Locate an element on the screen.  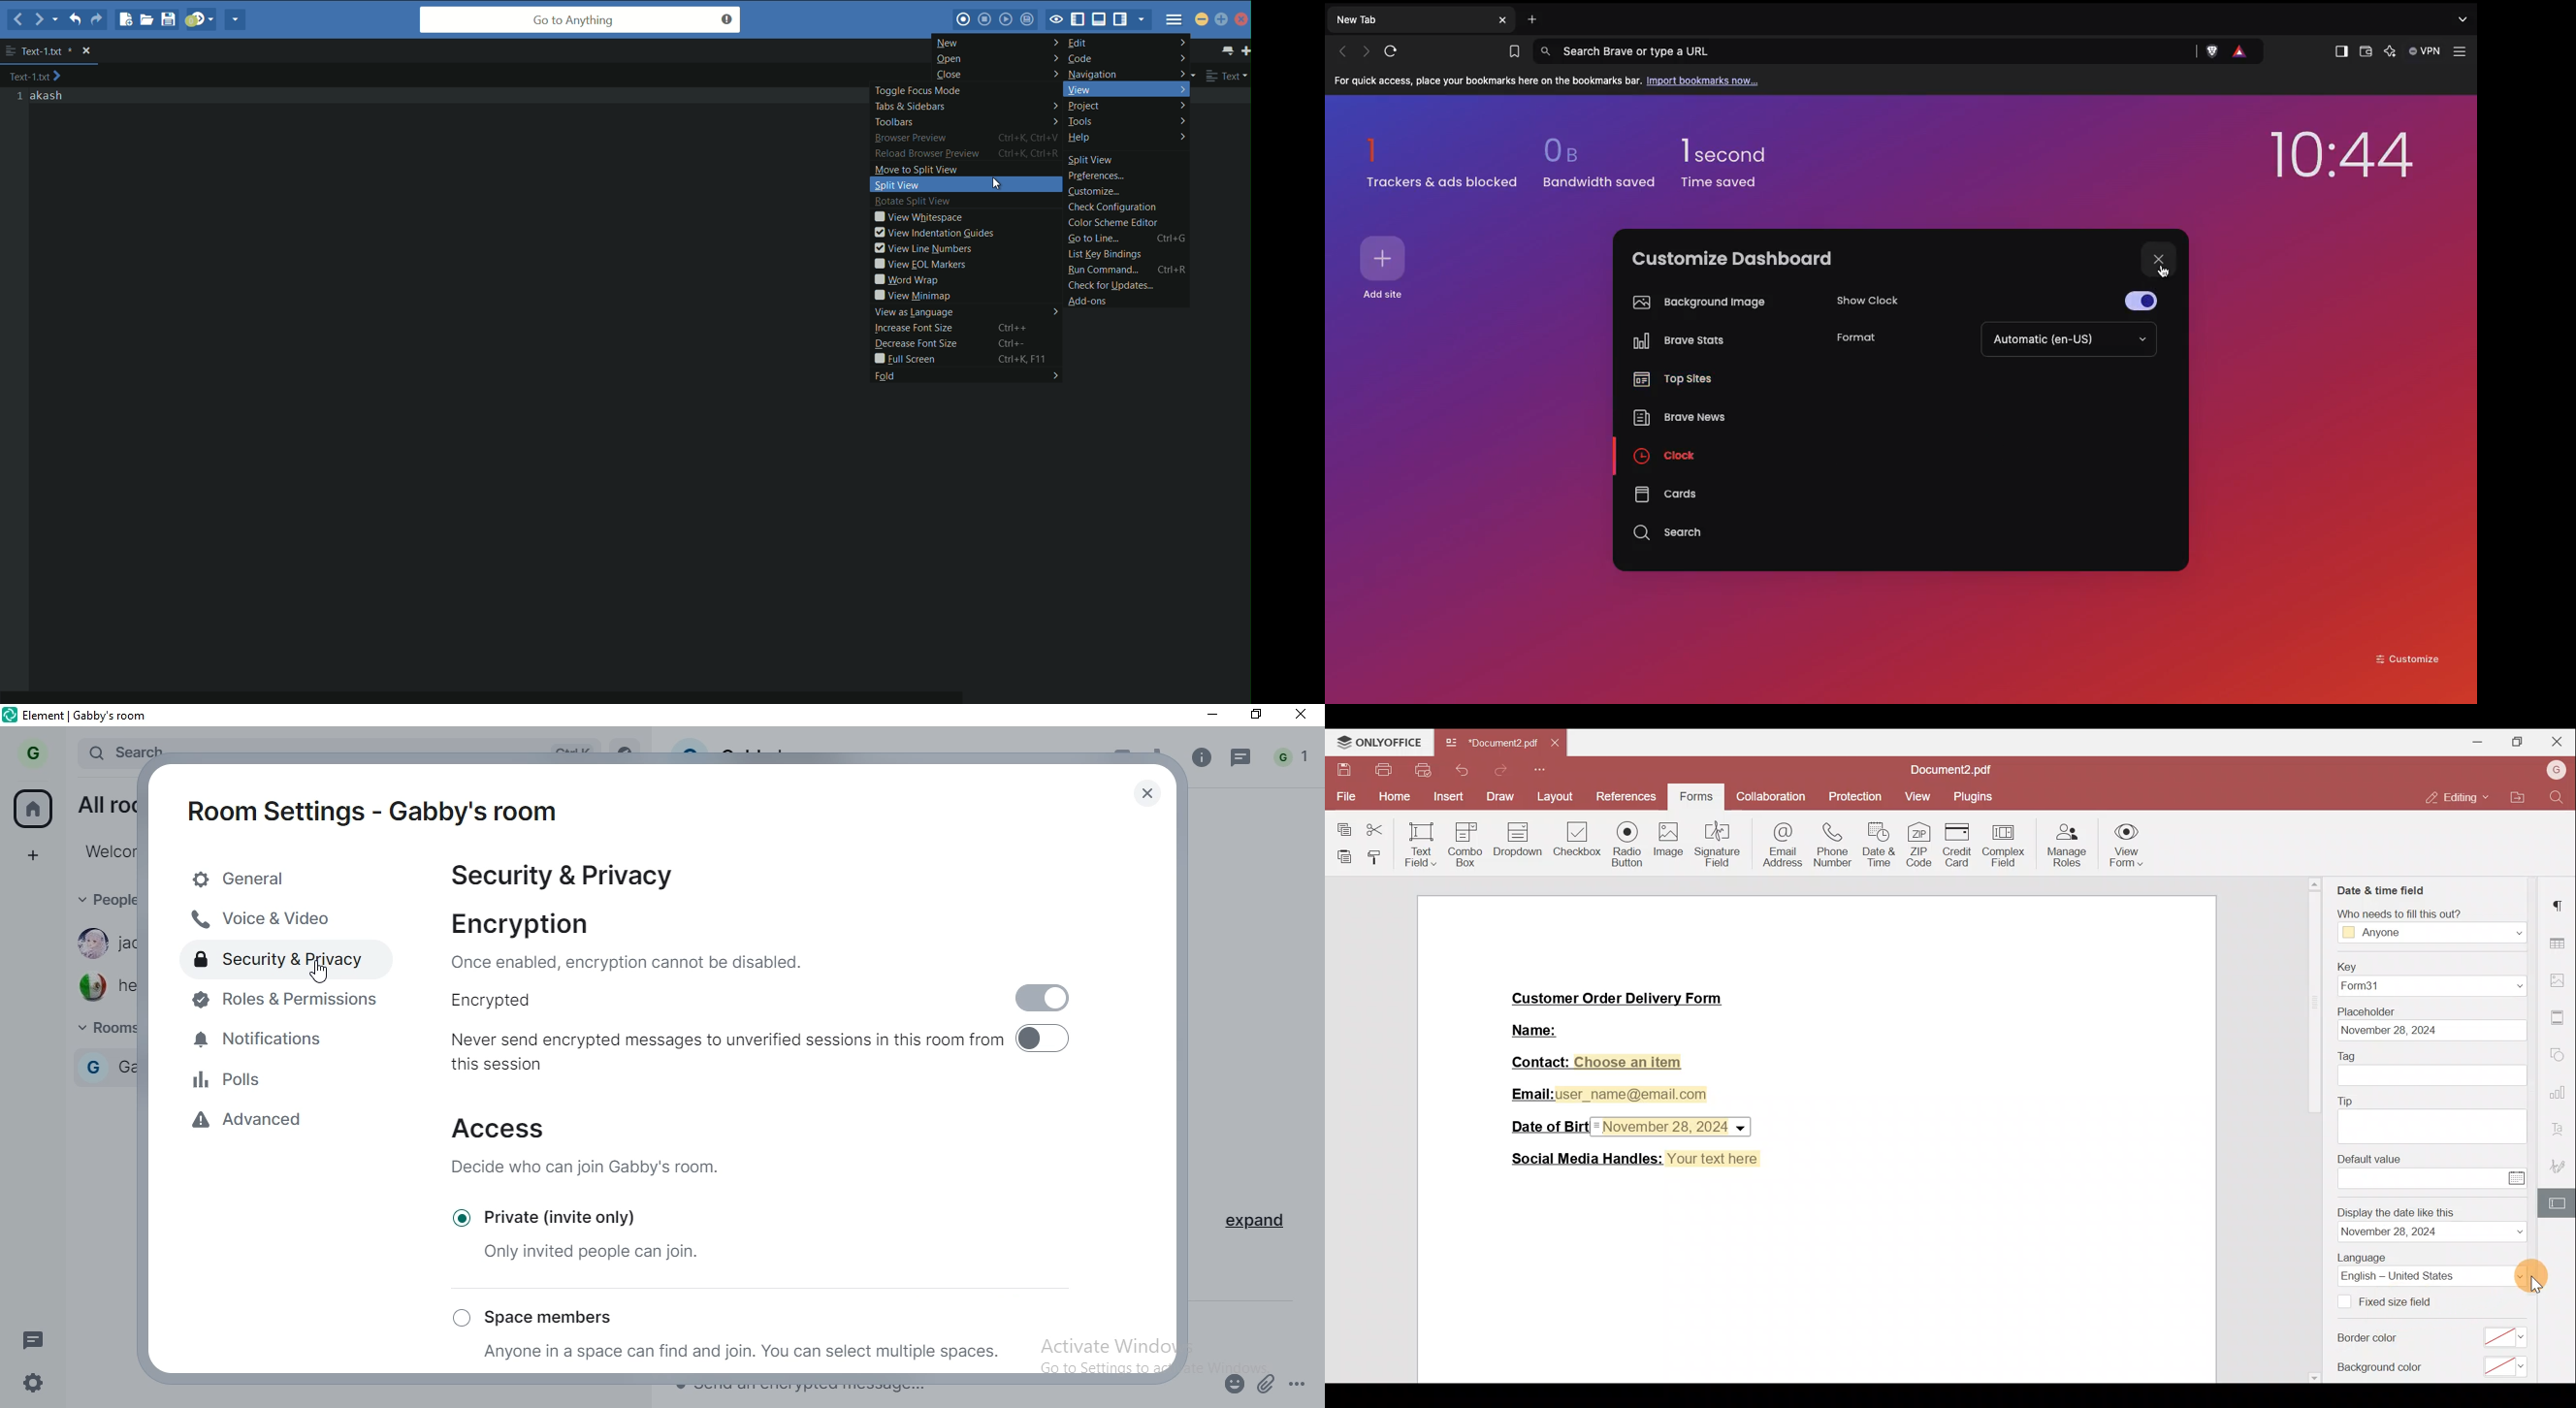
Radio button is located at coordinates (1627, 841).